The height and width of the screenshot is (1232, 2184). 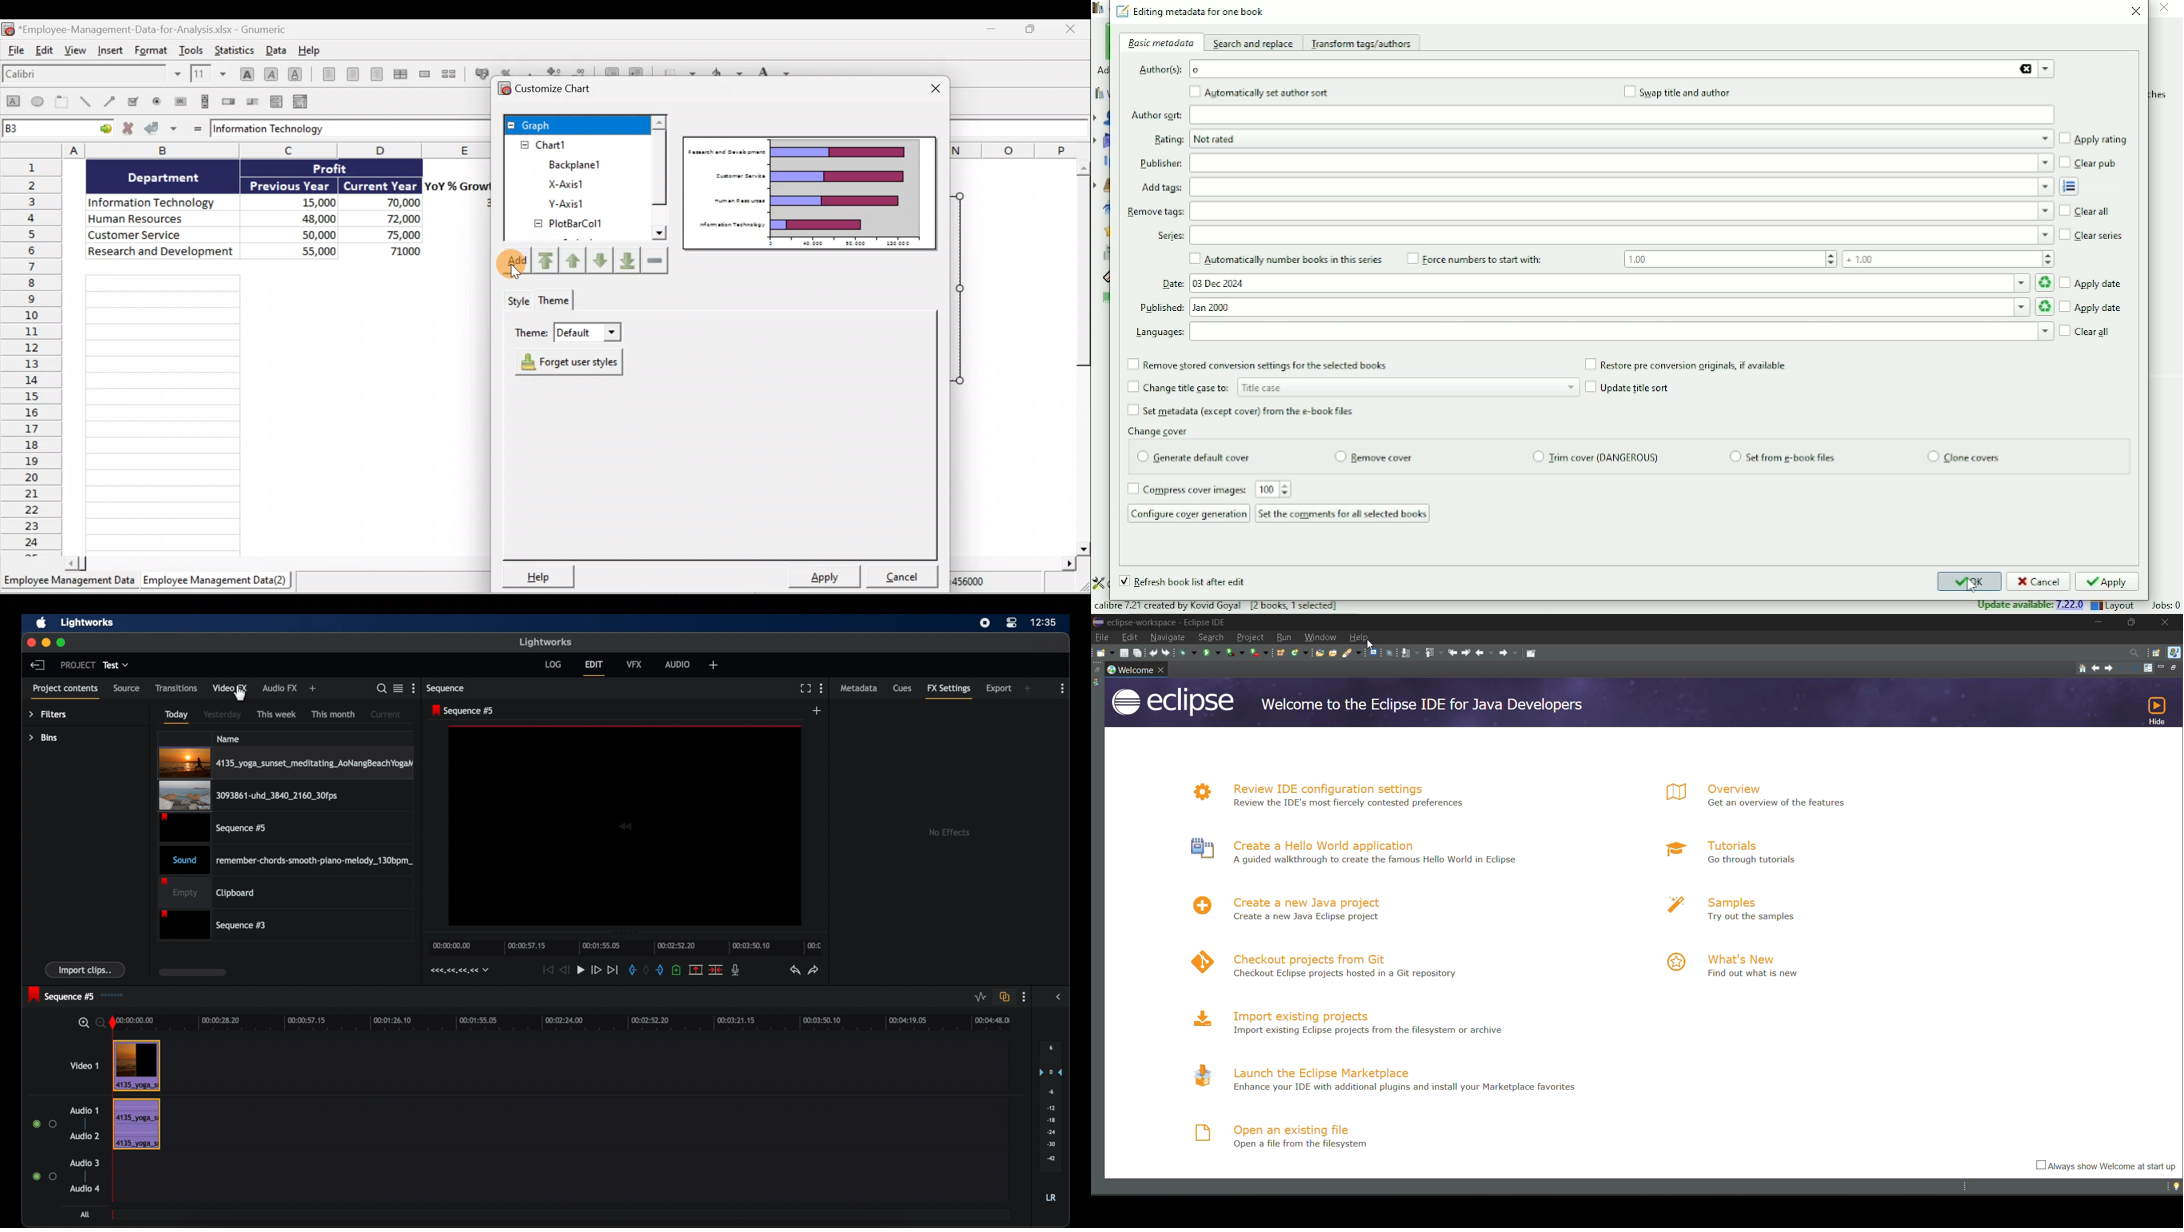 What do you see at coordinates (2136, 653) in the screenshot?
I see `access commands and other items` at bounding box center [2136, 653].